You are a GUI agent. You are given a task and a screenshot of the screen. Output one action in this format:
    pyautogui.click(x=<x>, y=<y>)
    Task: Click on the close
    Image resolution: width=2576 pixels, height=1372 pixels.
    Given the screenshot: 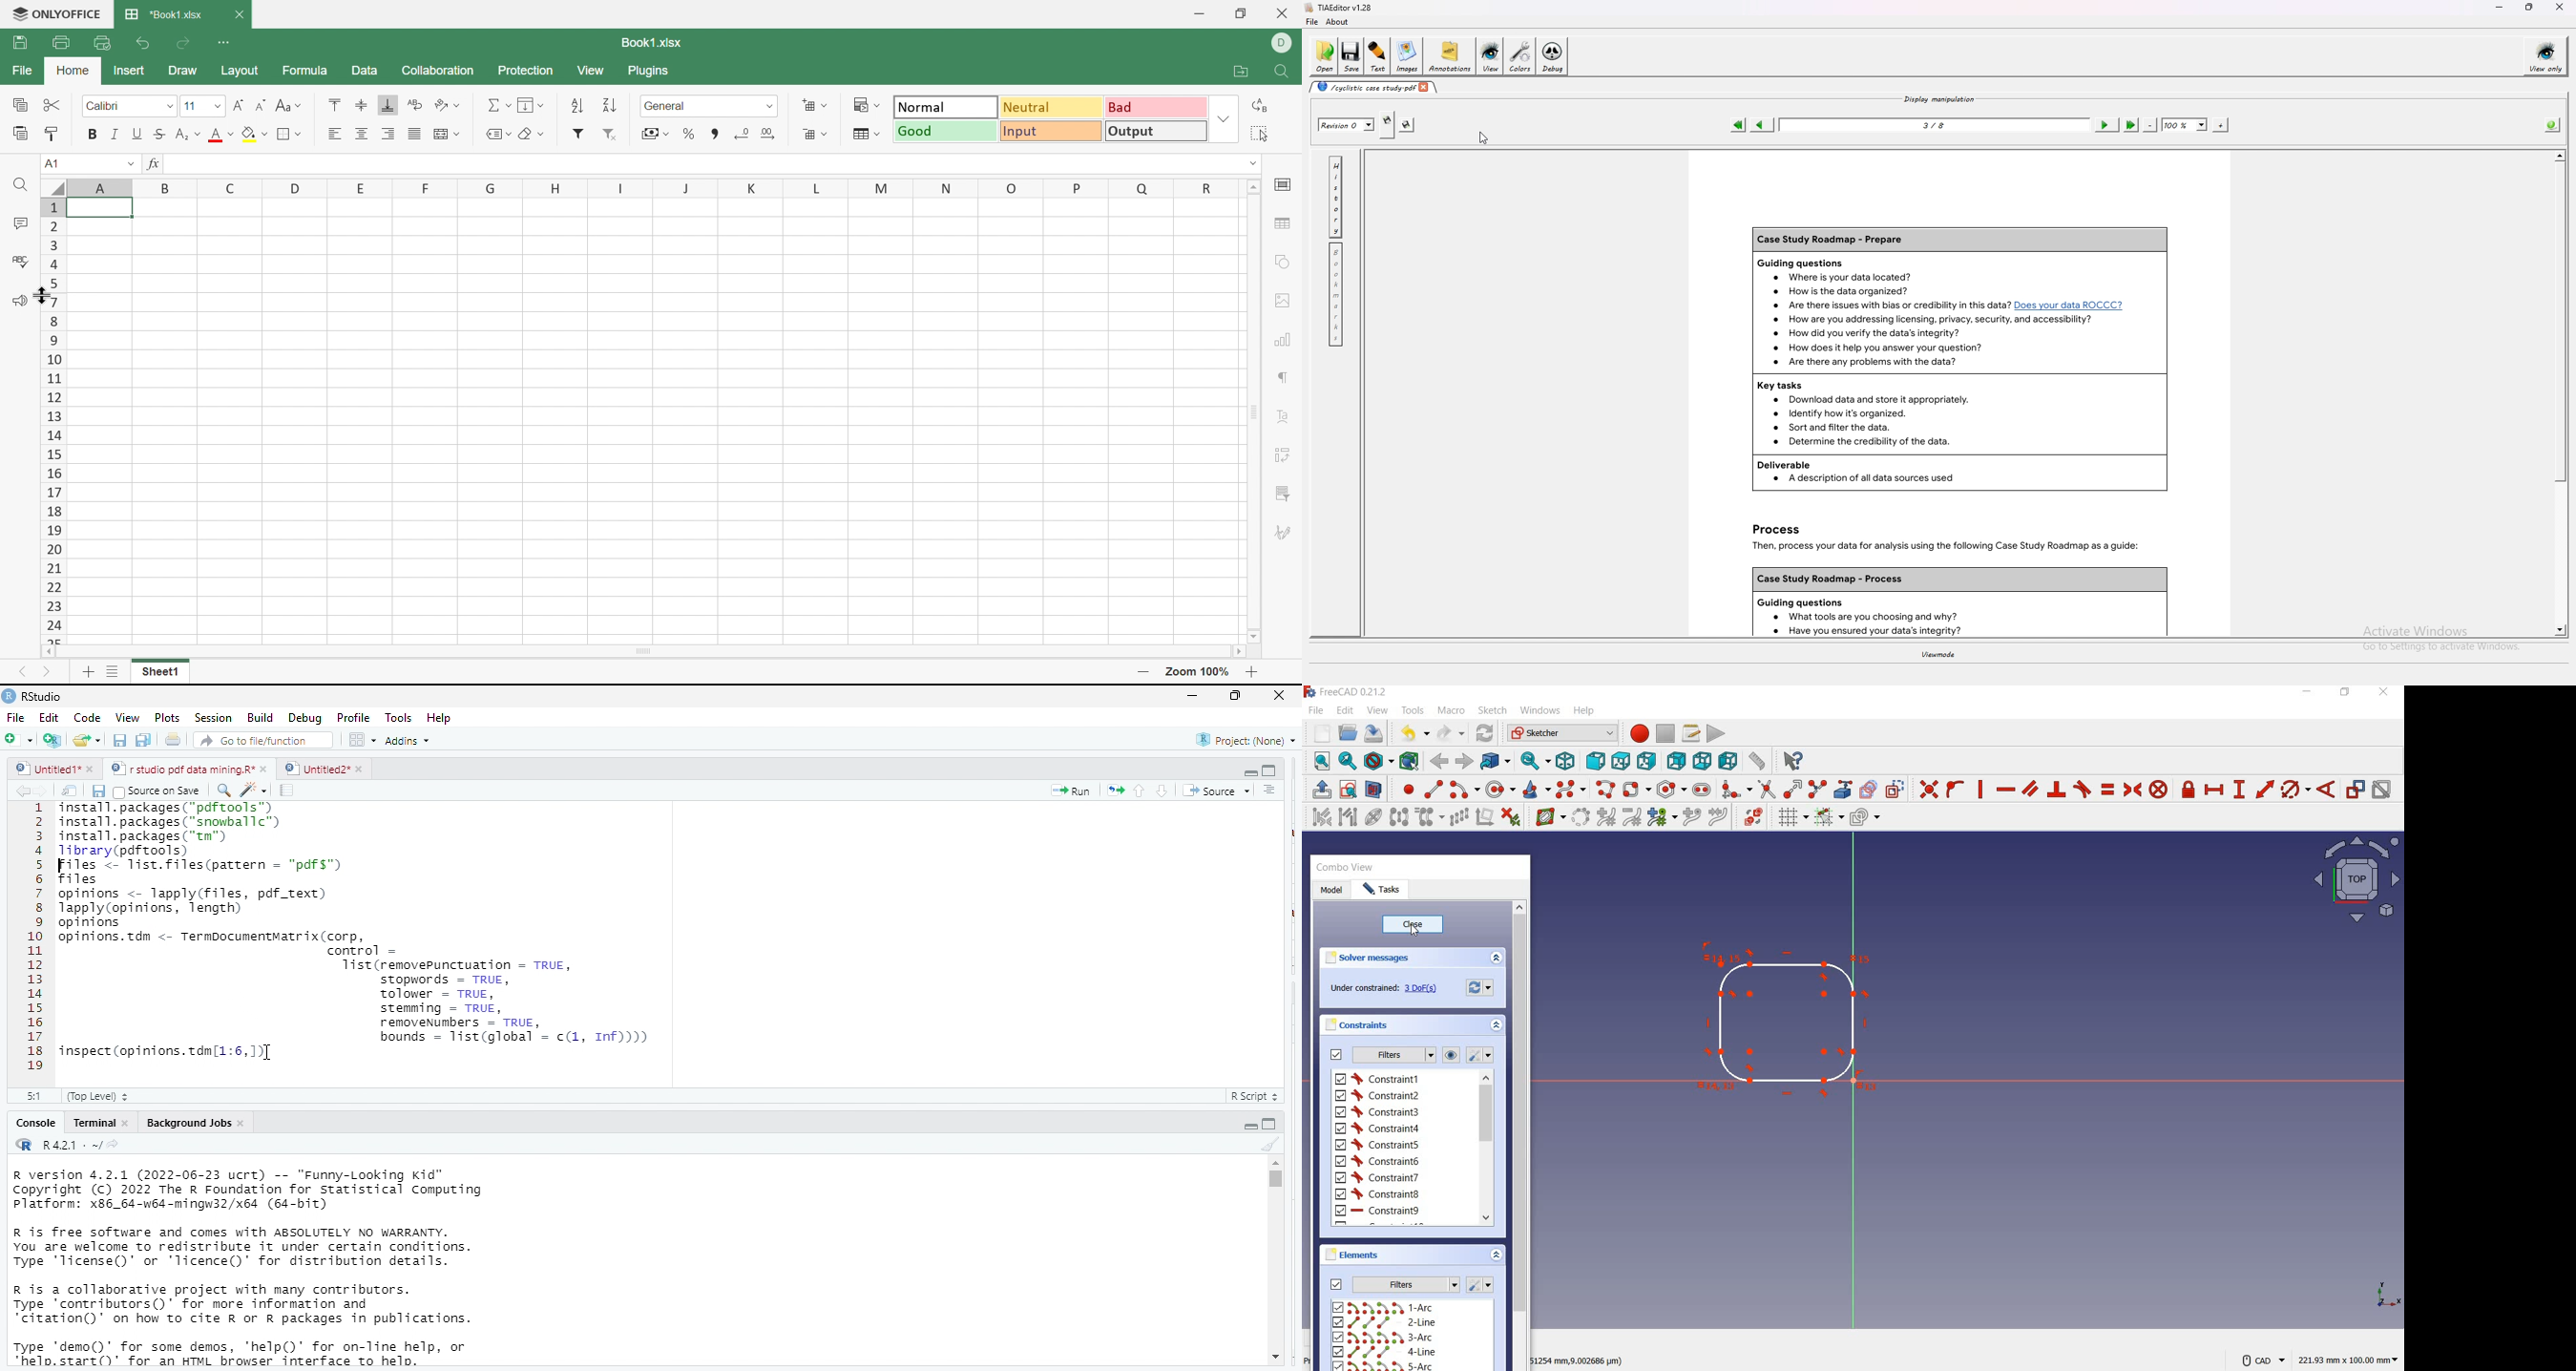 What is the action you would take?
    pyautogui.click(x=243, y=1123)
    